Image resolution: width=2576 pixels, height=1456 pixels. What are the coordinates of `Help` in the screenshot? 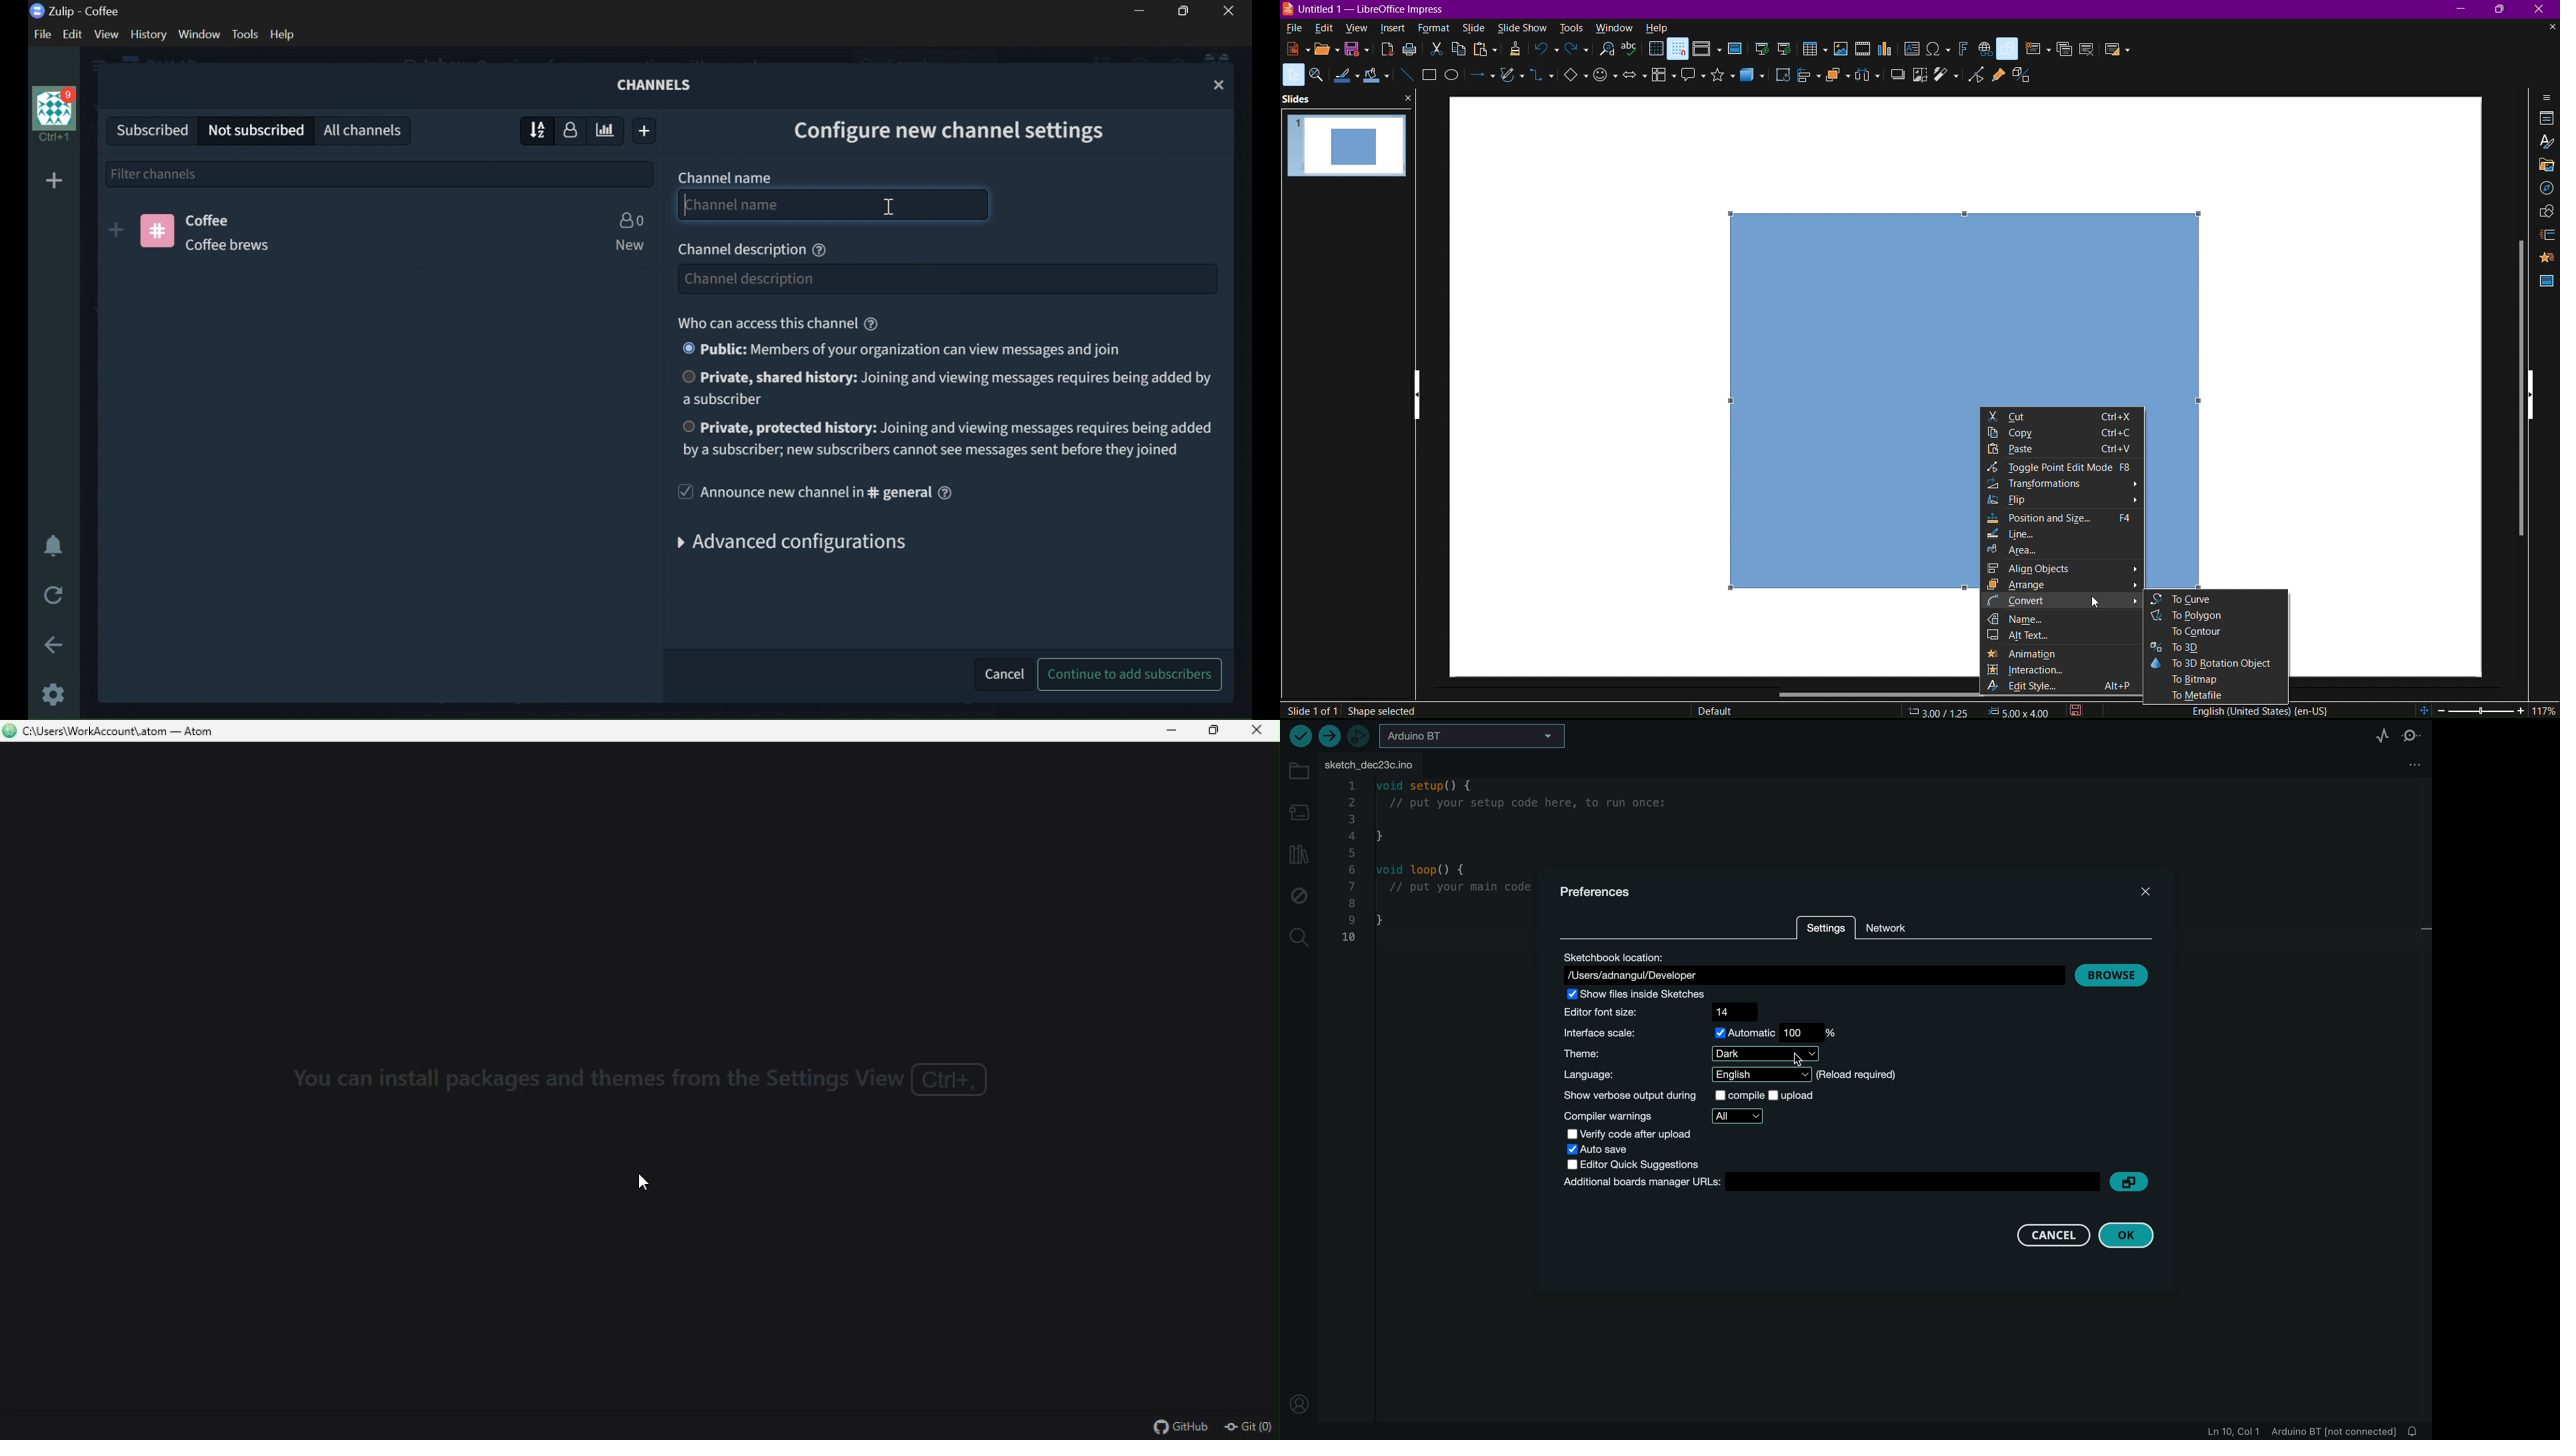 It's located at (1657, 28).